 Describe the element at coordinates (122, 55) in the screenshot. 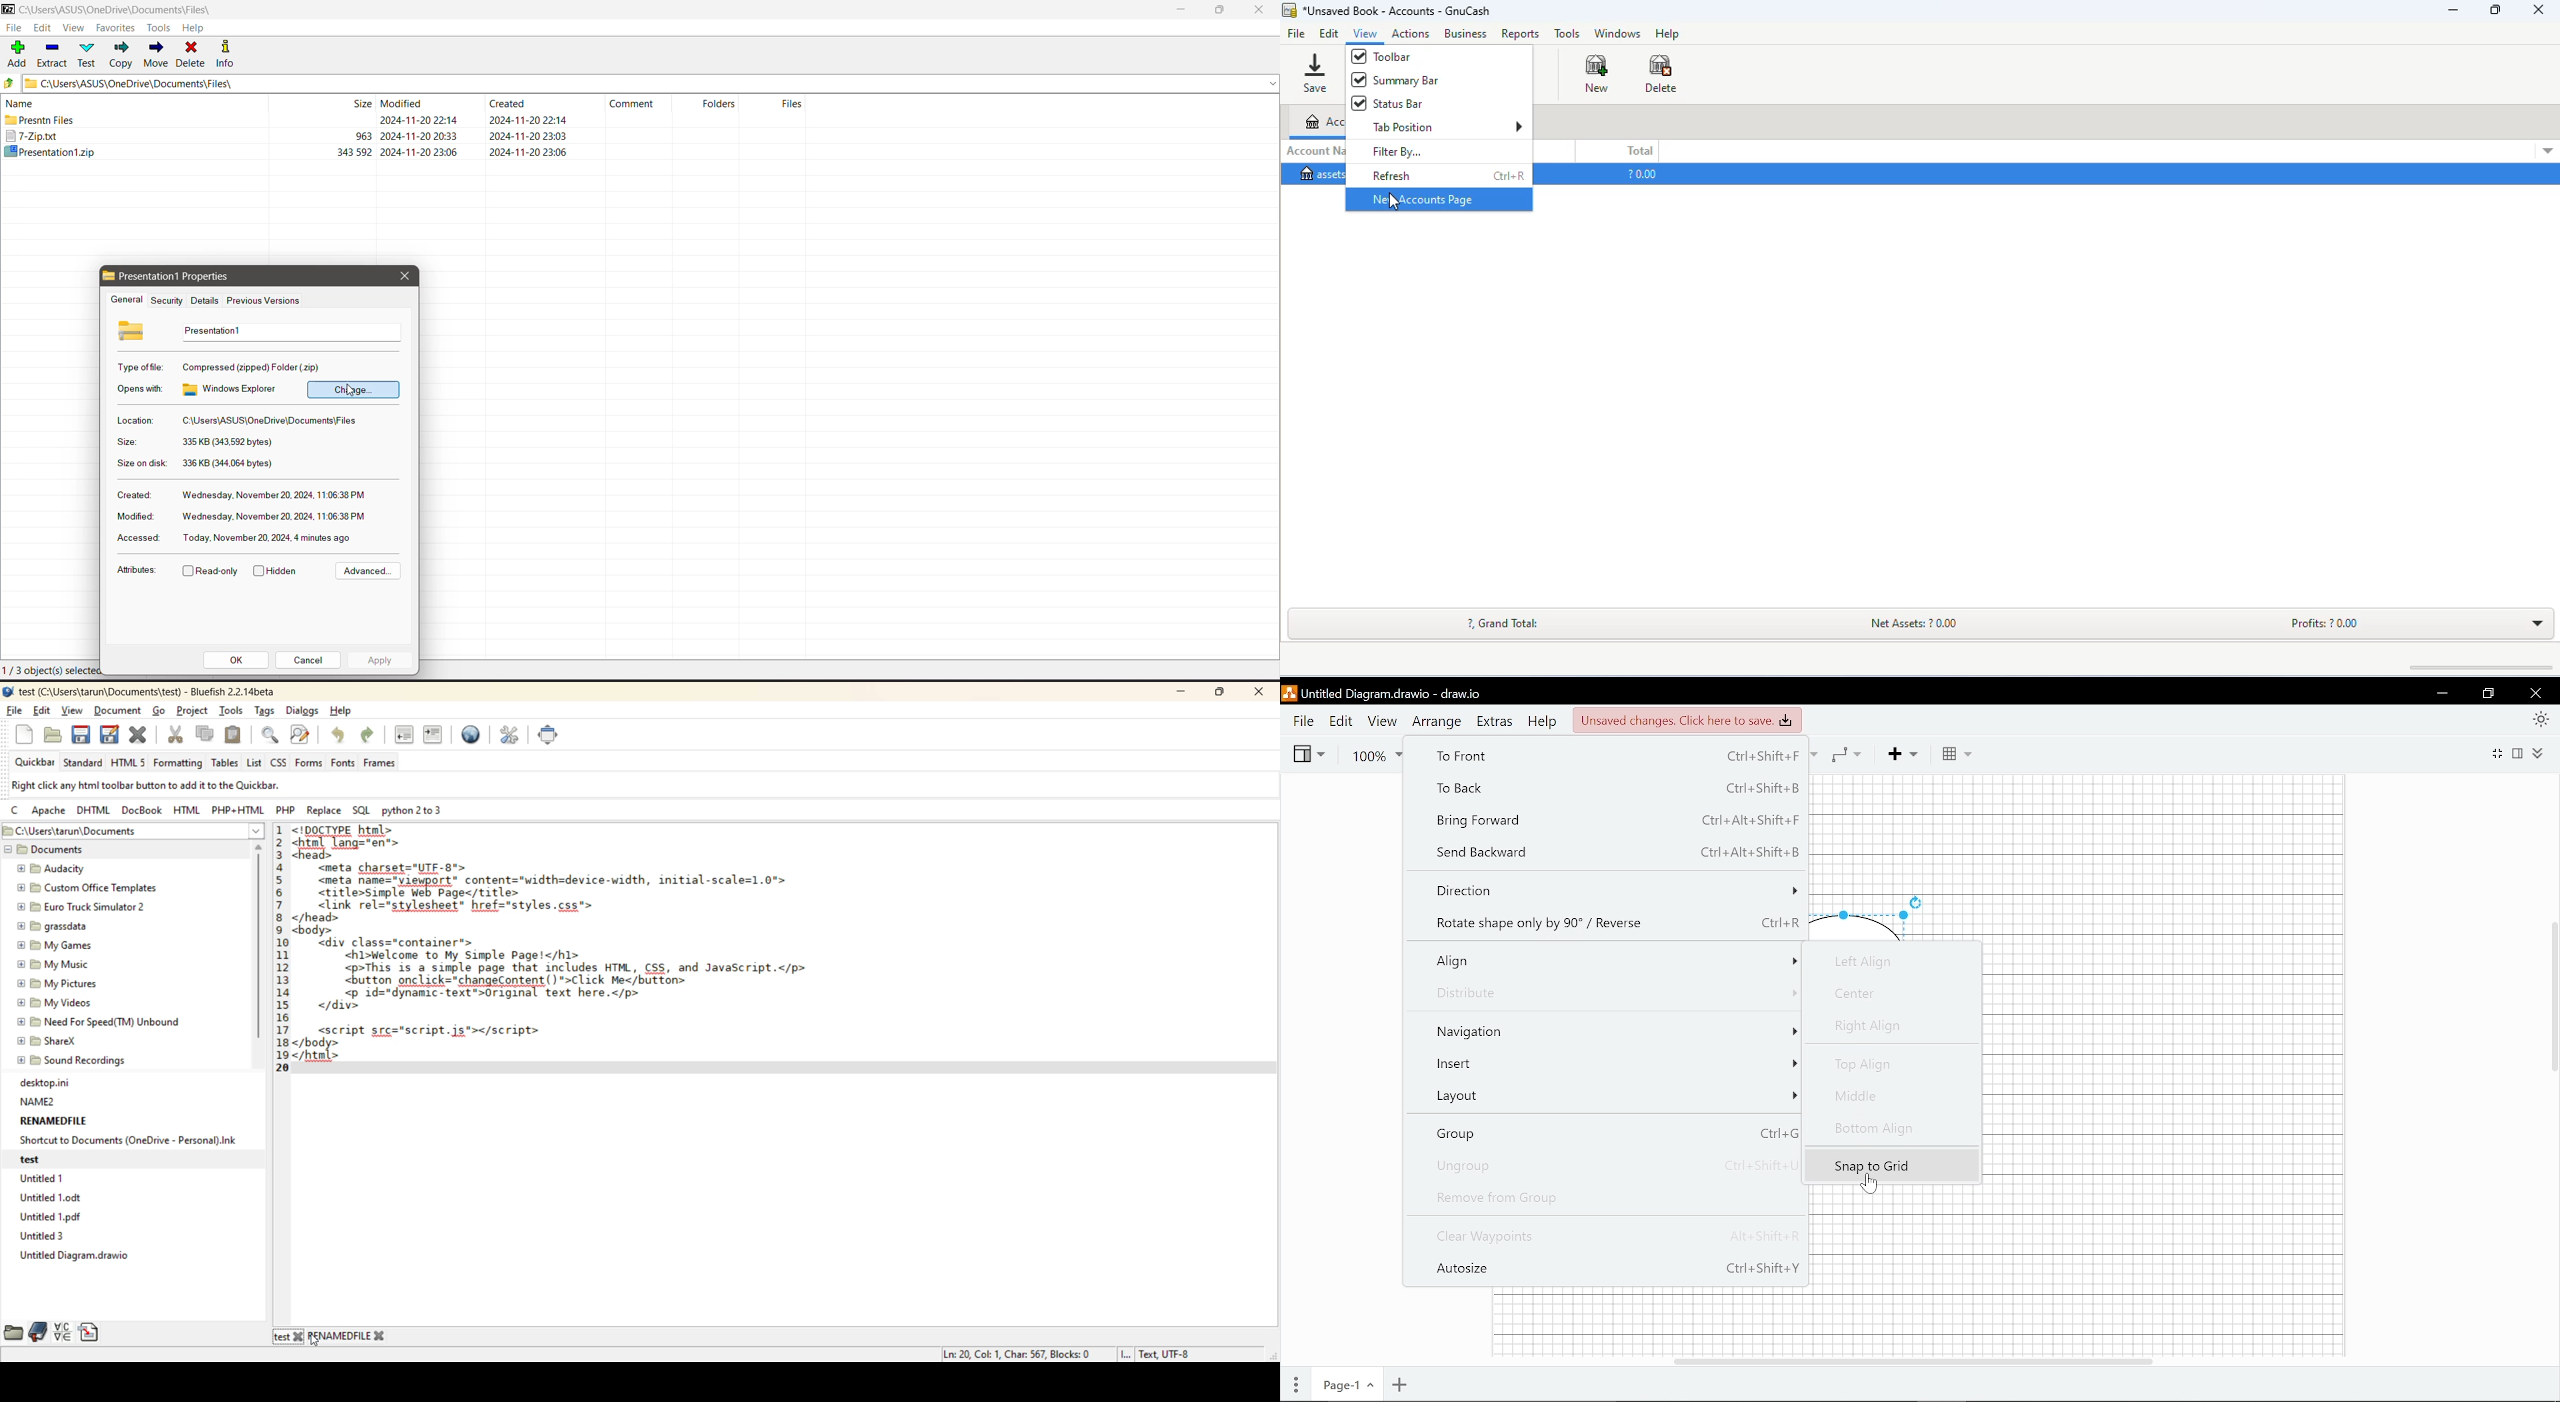

I see `Copy` at that location.